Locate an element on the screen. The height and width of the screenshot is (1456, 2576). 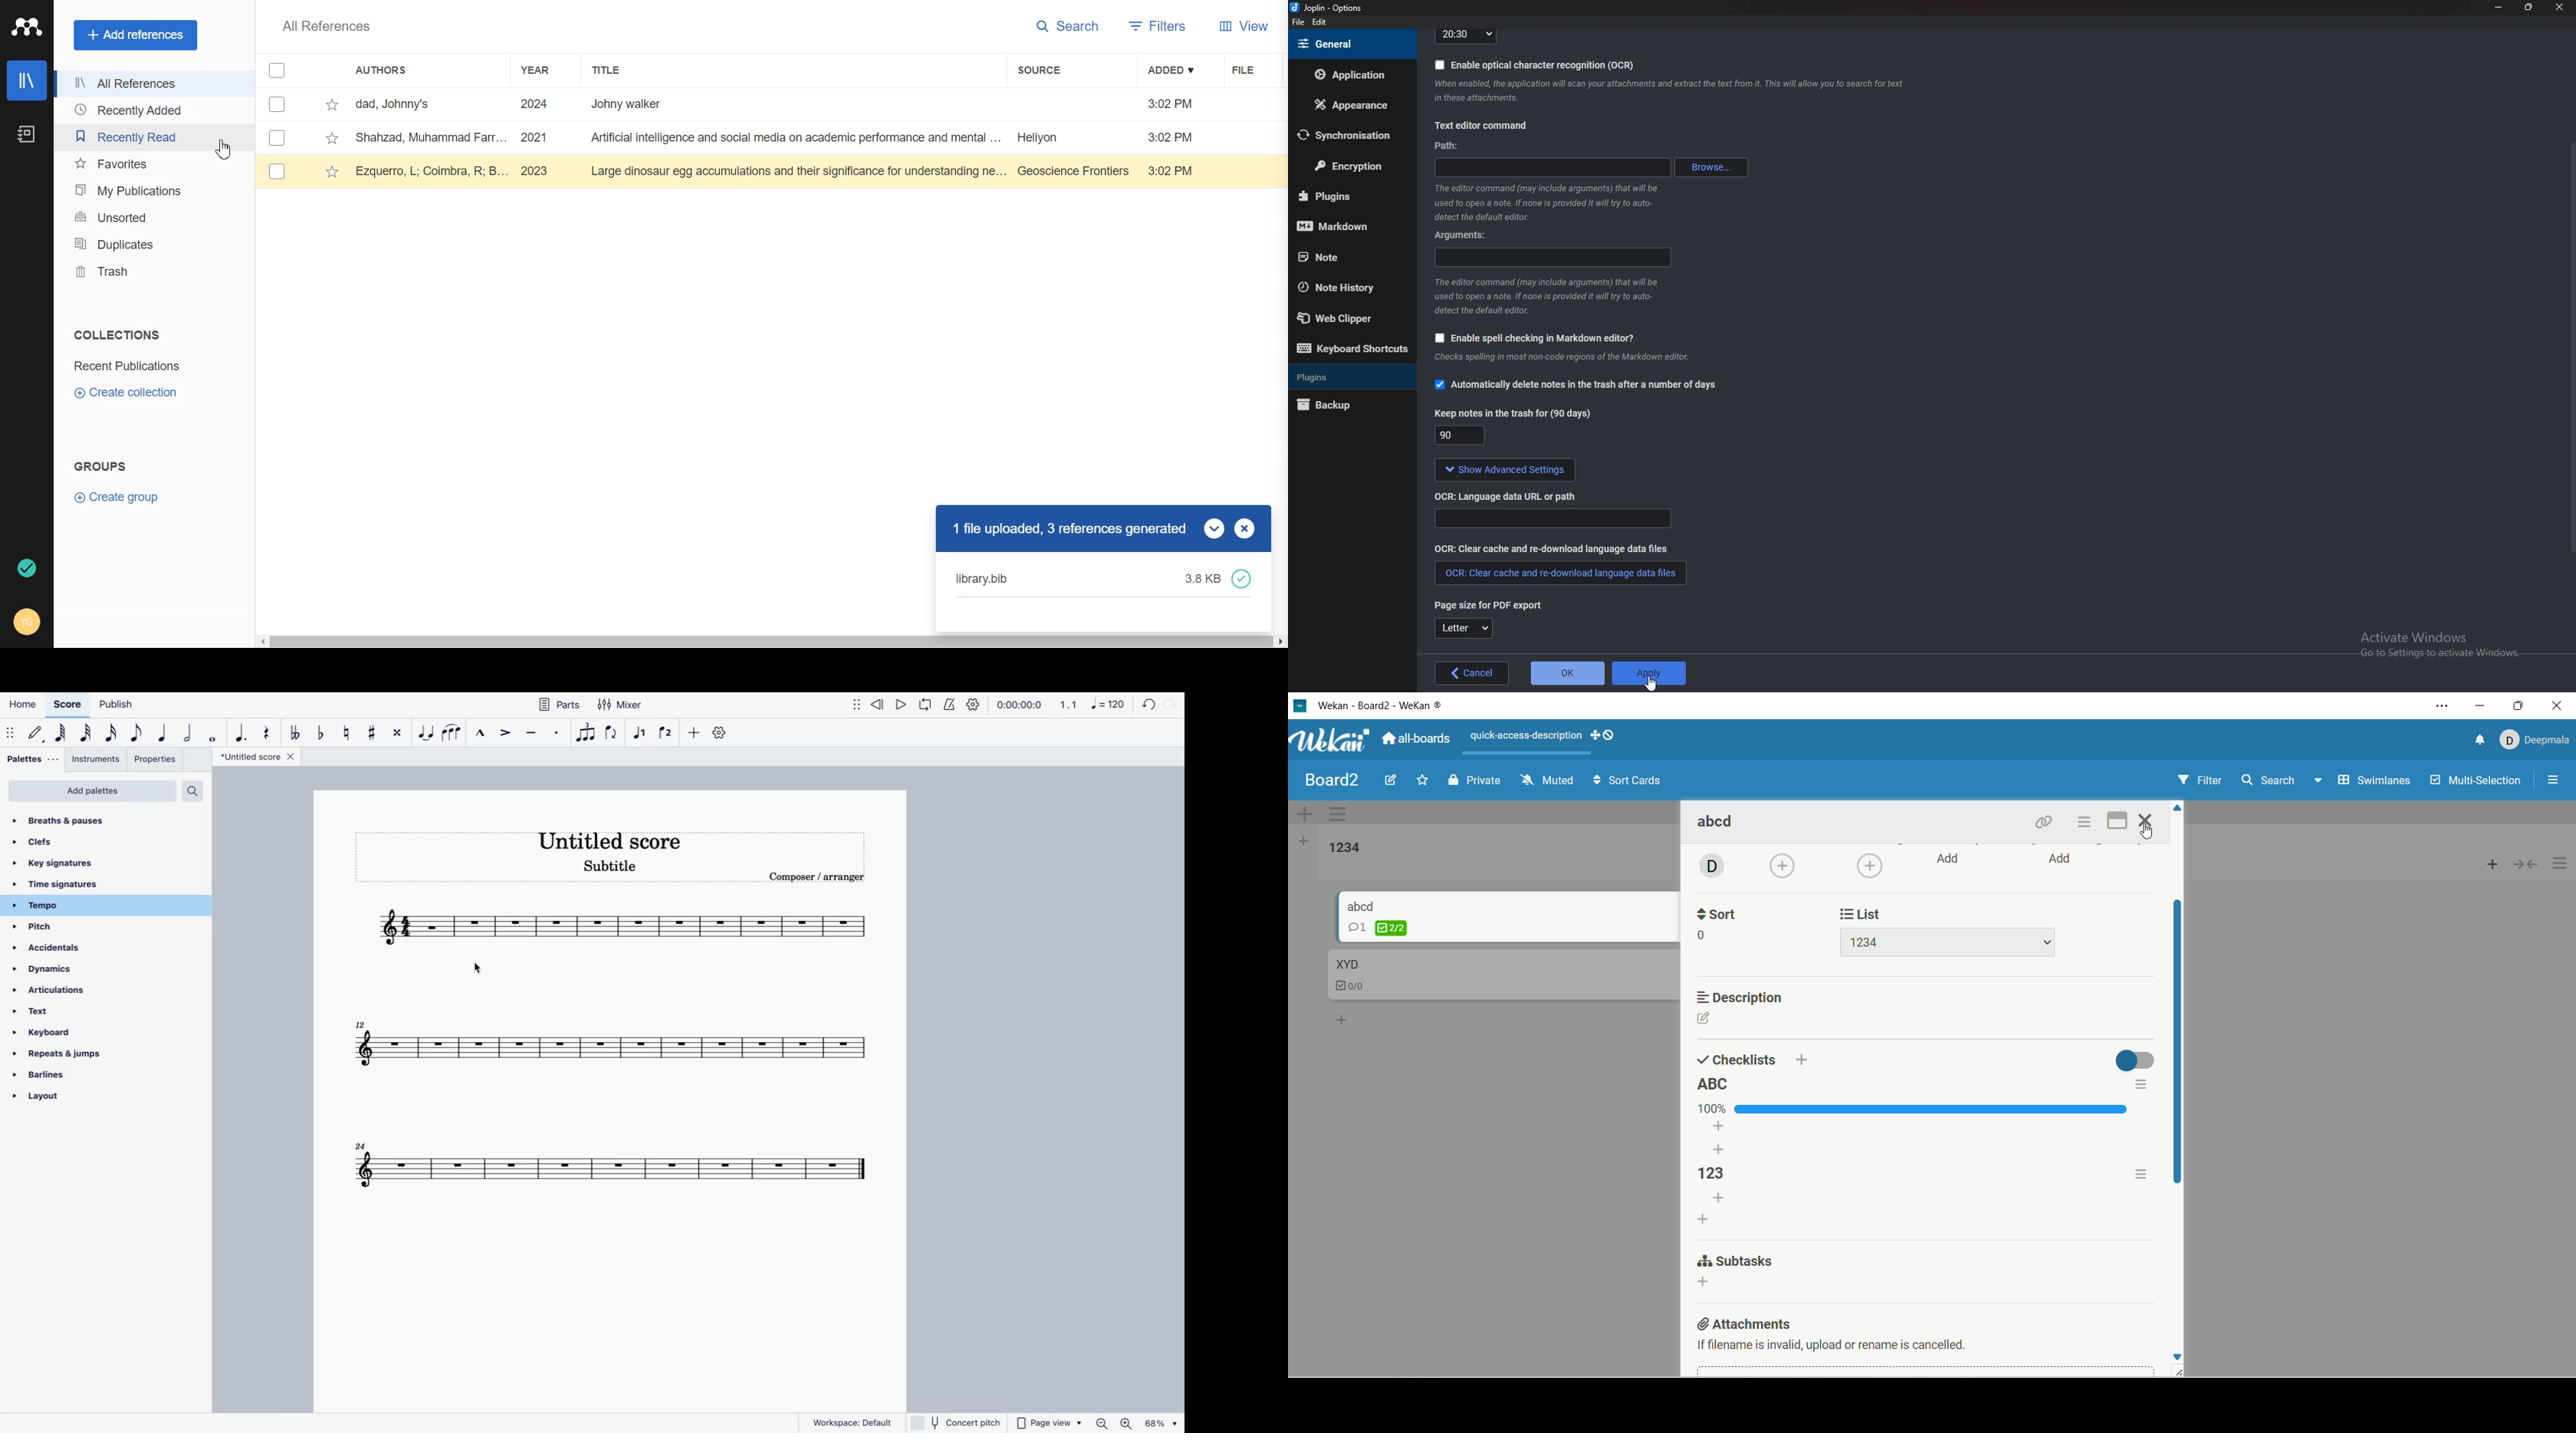
settings is located at coordinates (721, 734).